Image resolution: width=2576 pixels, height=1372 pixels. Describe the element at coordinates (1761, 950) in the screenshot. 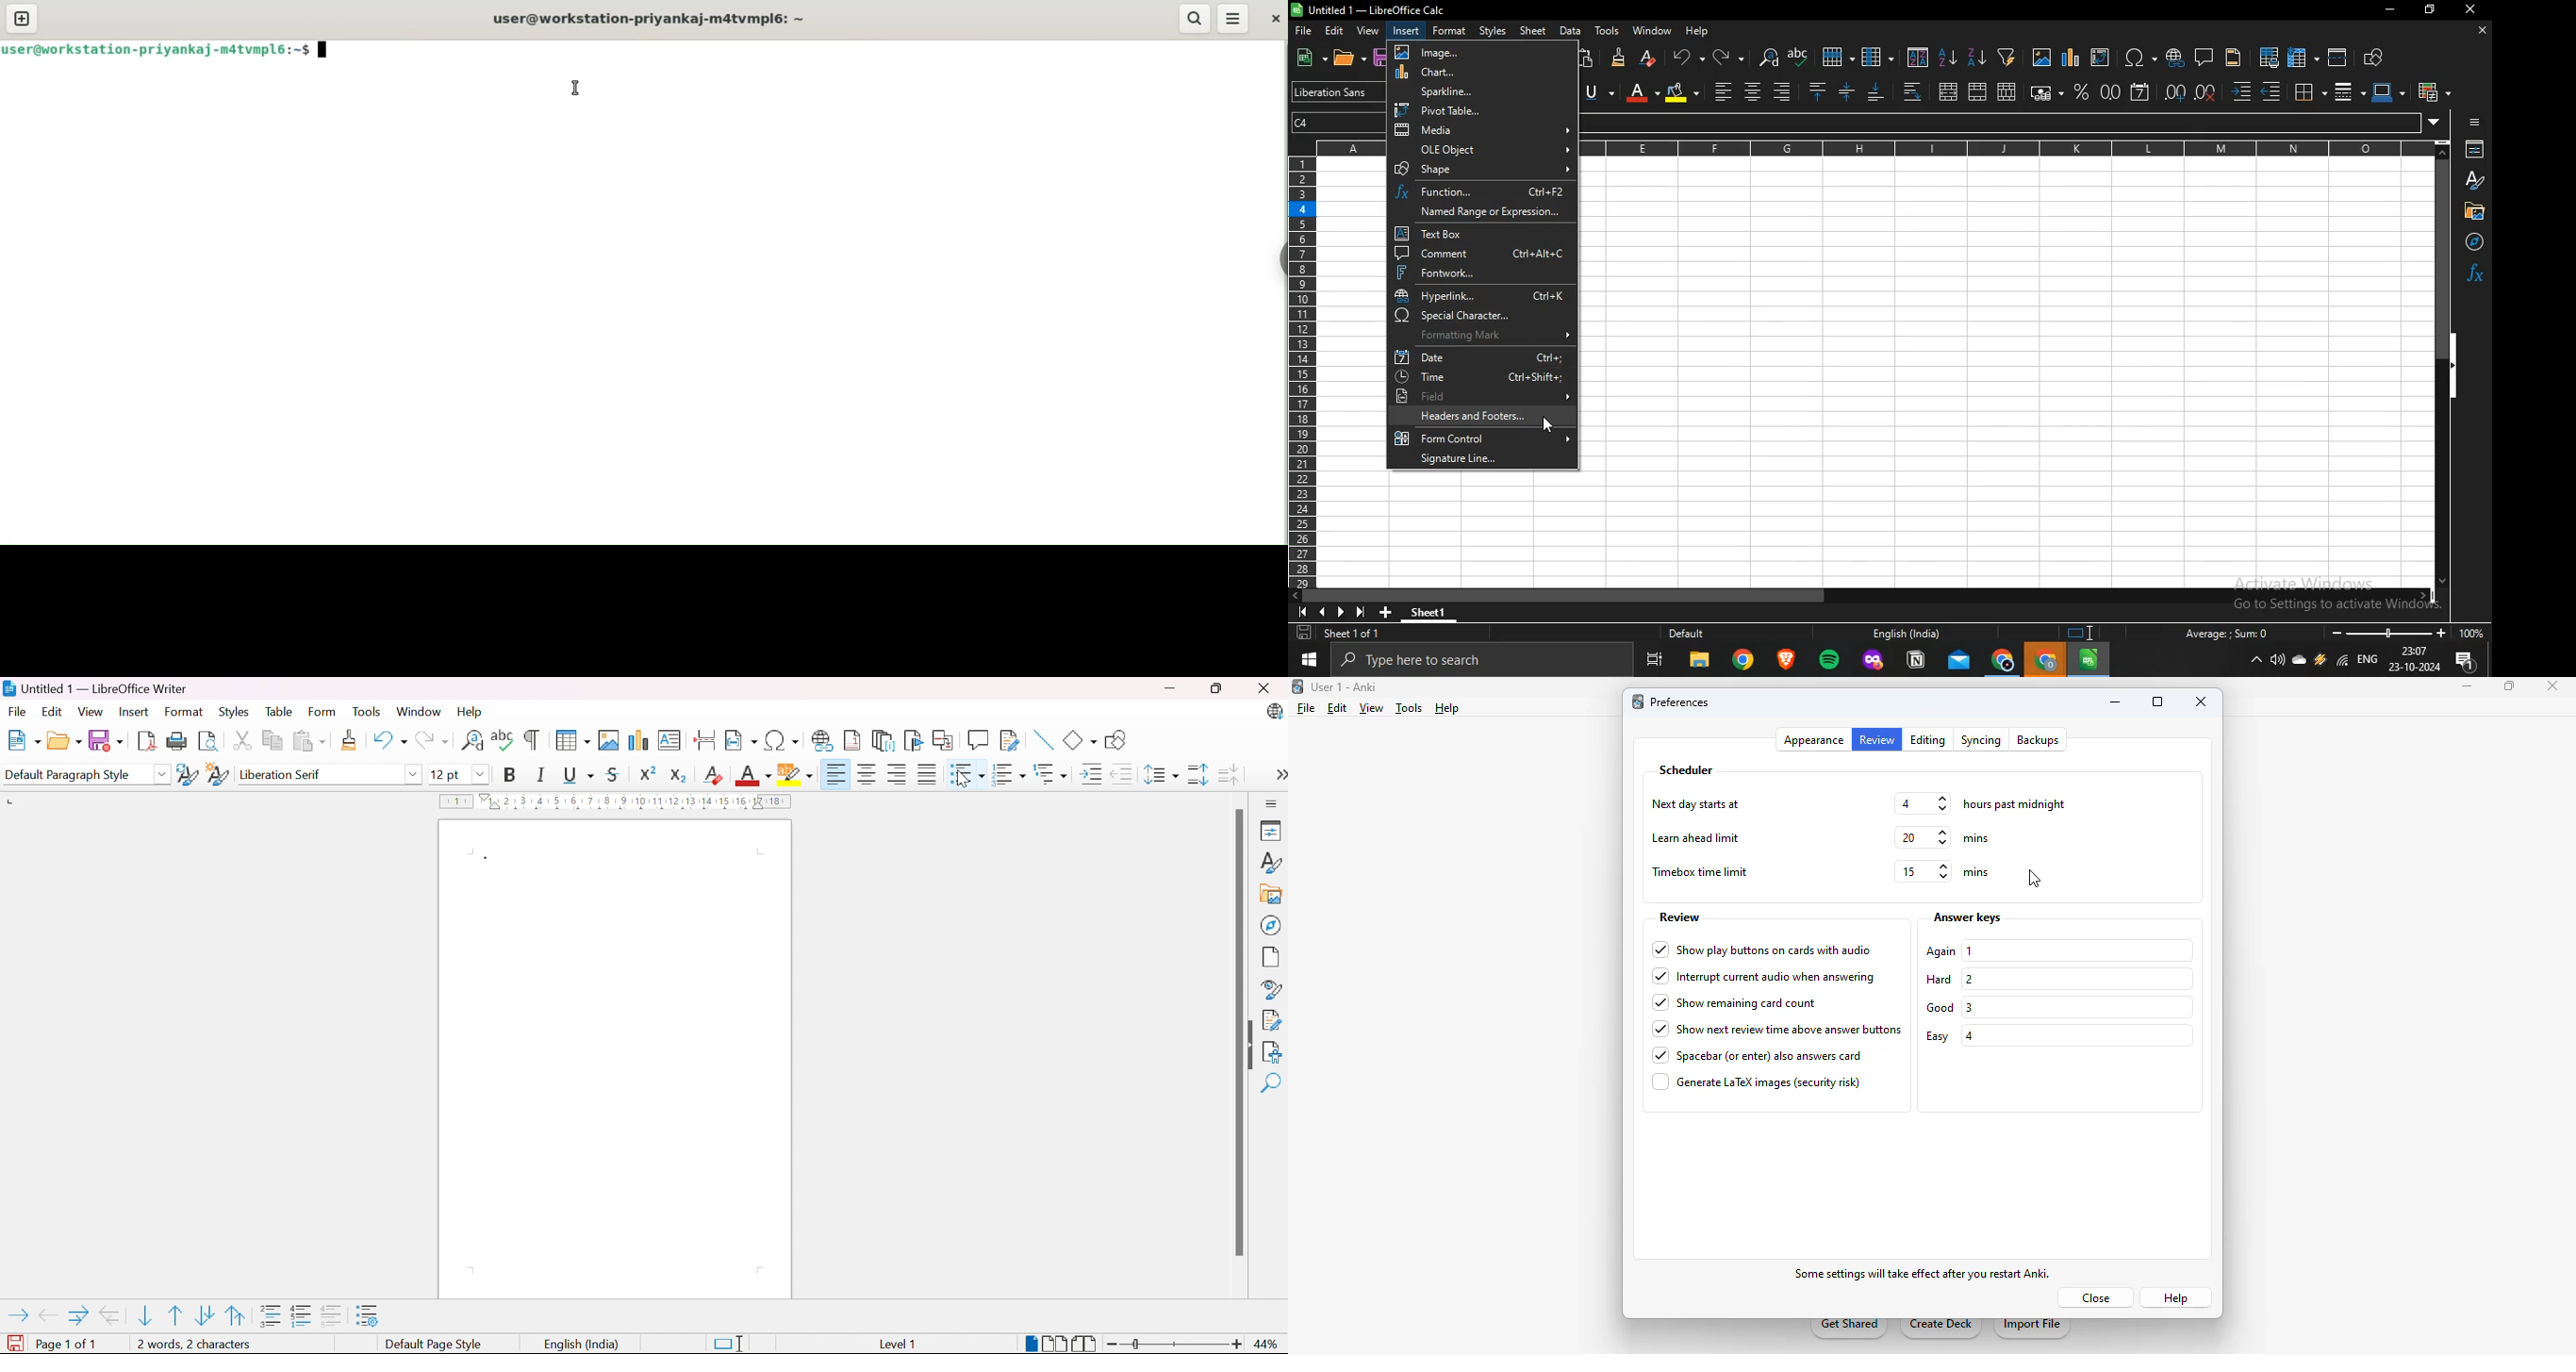

I see `show play buttons on cards with audio` at that location.